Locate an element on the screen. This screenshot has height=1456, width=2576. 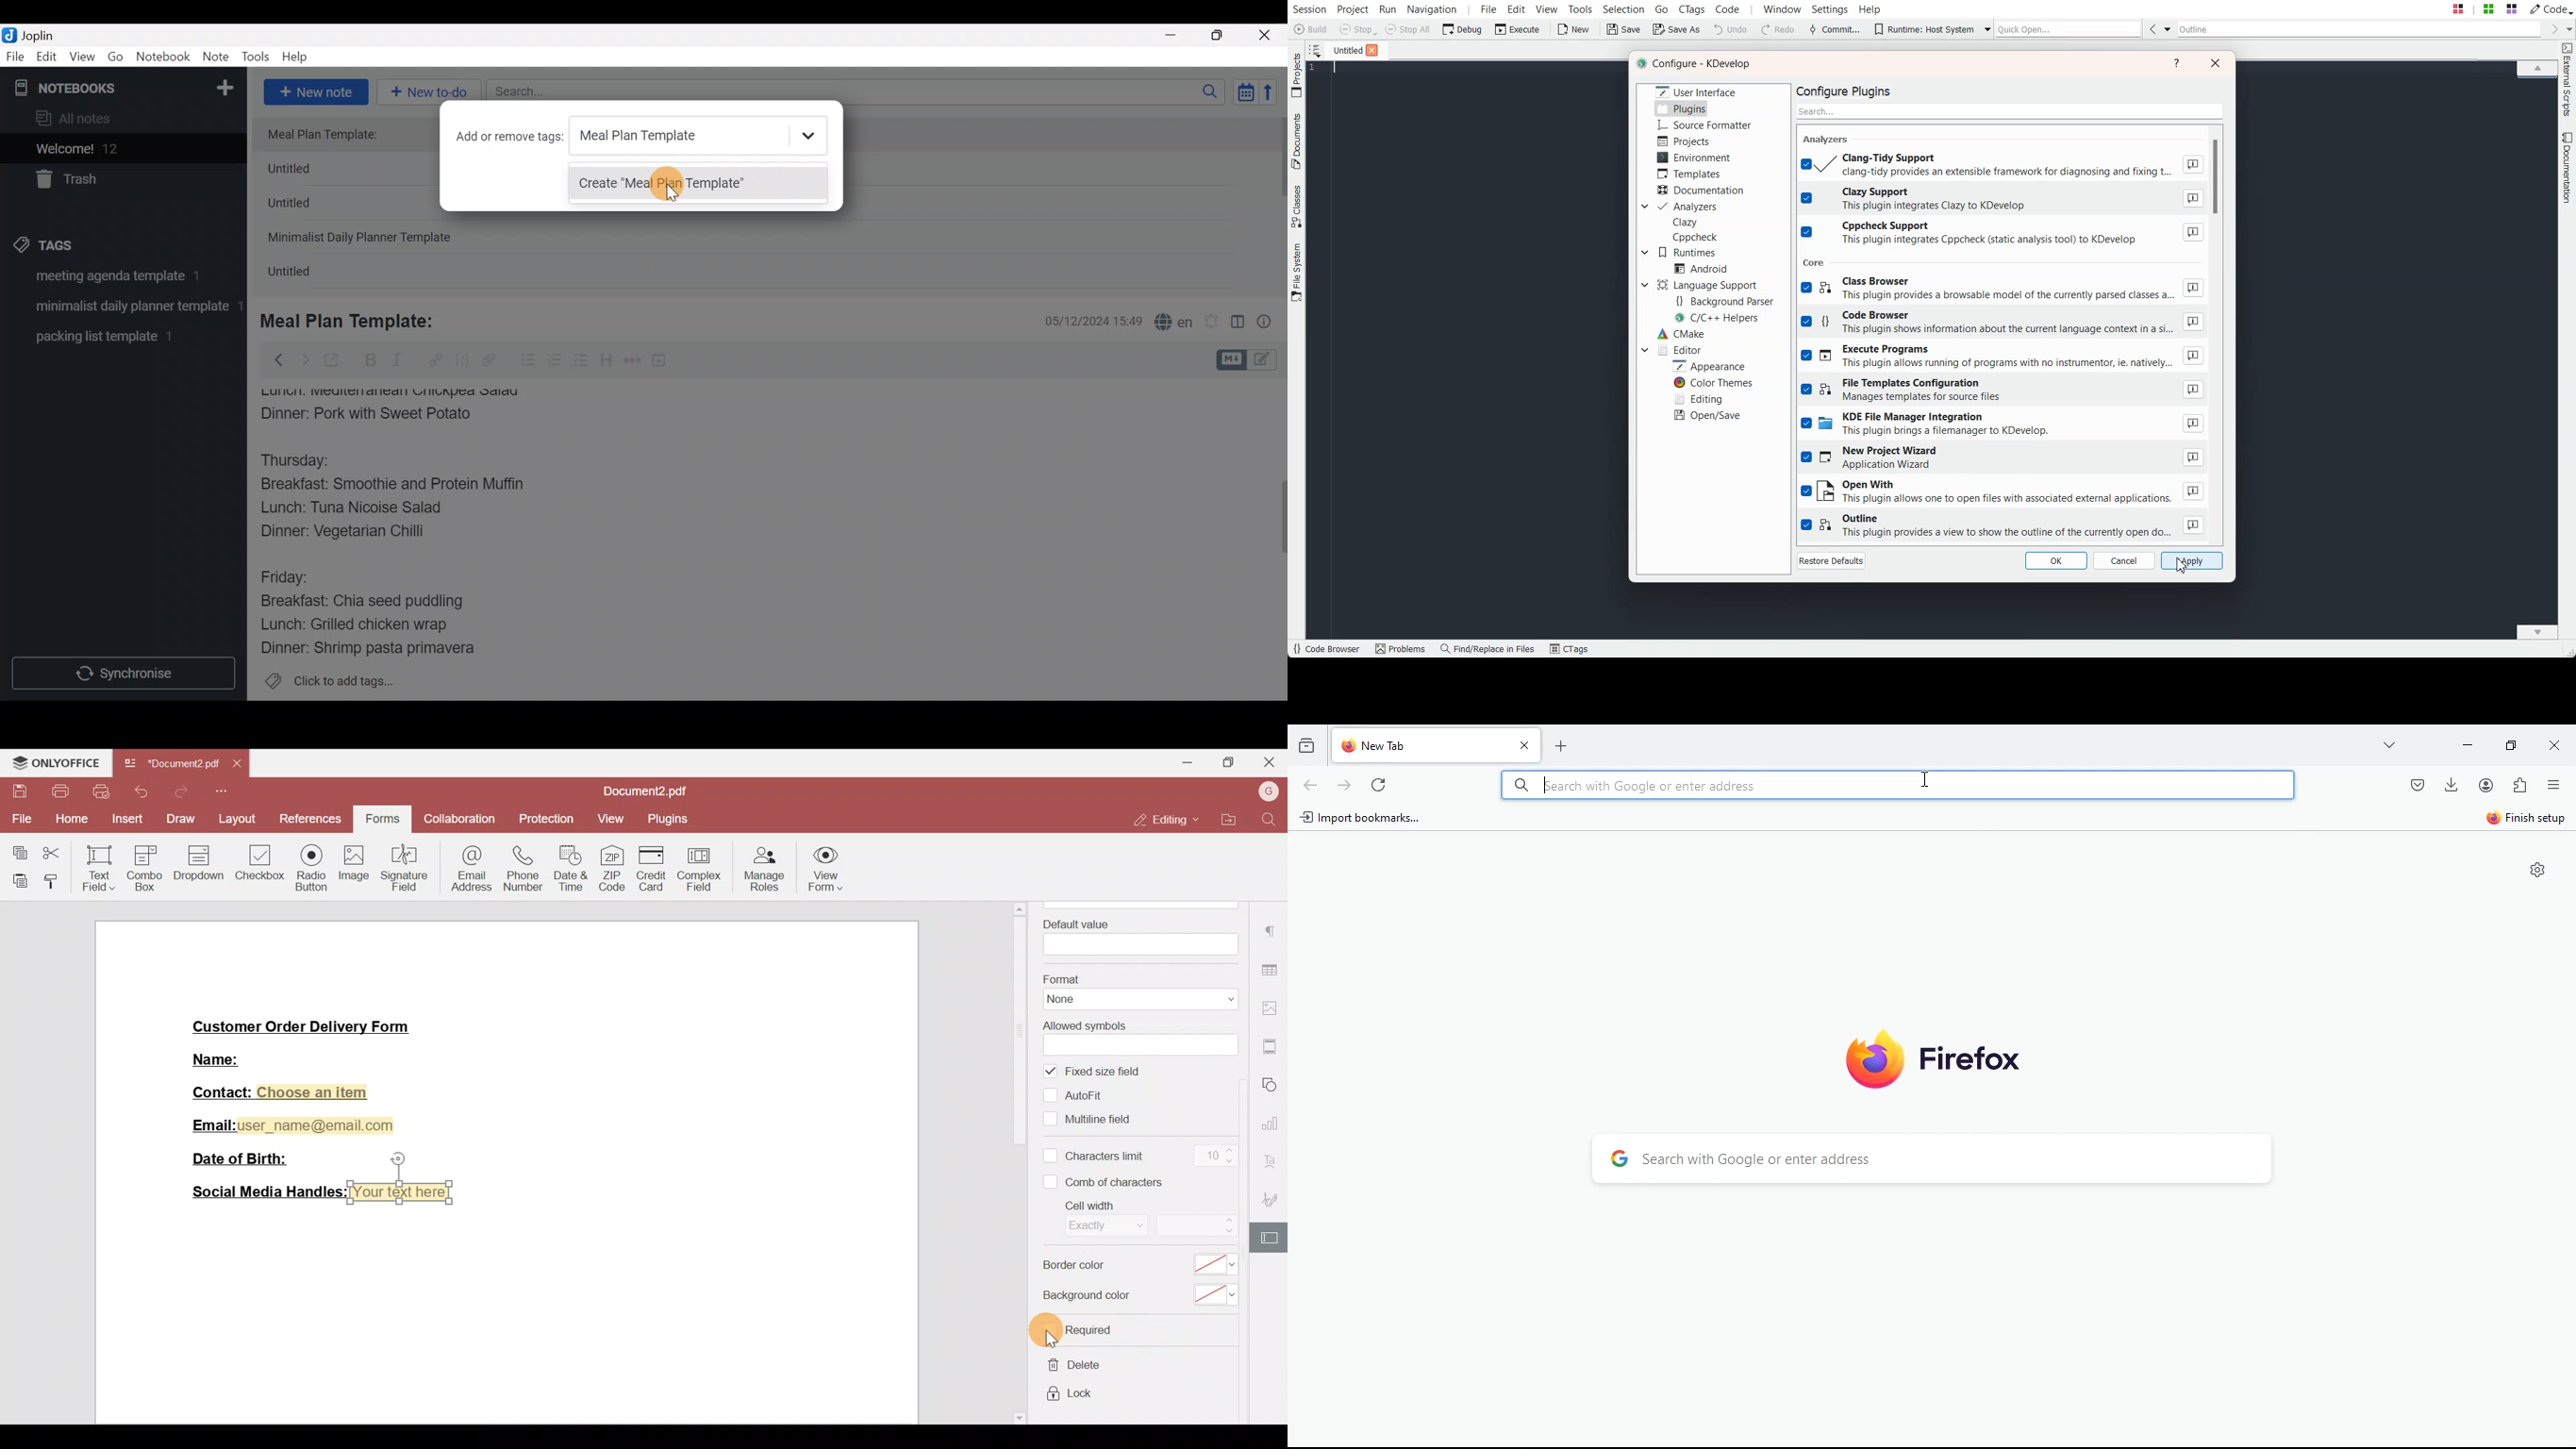
Scroll bar is located at coordinates (1250, 1165).